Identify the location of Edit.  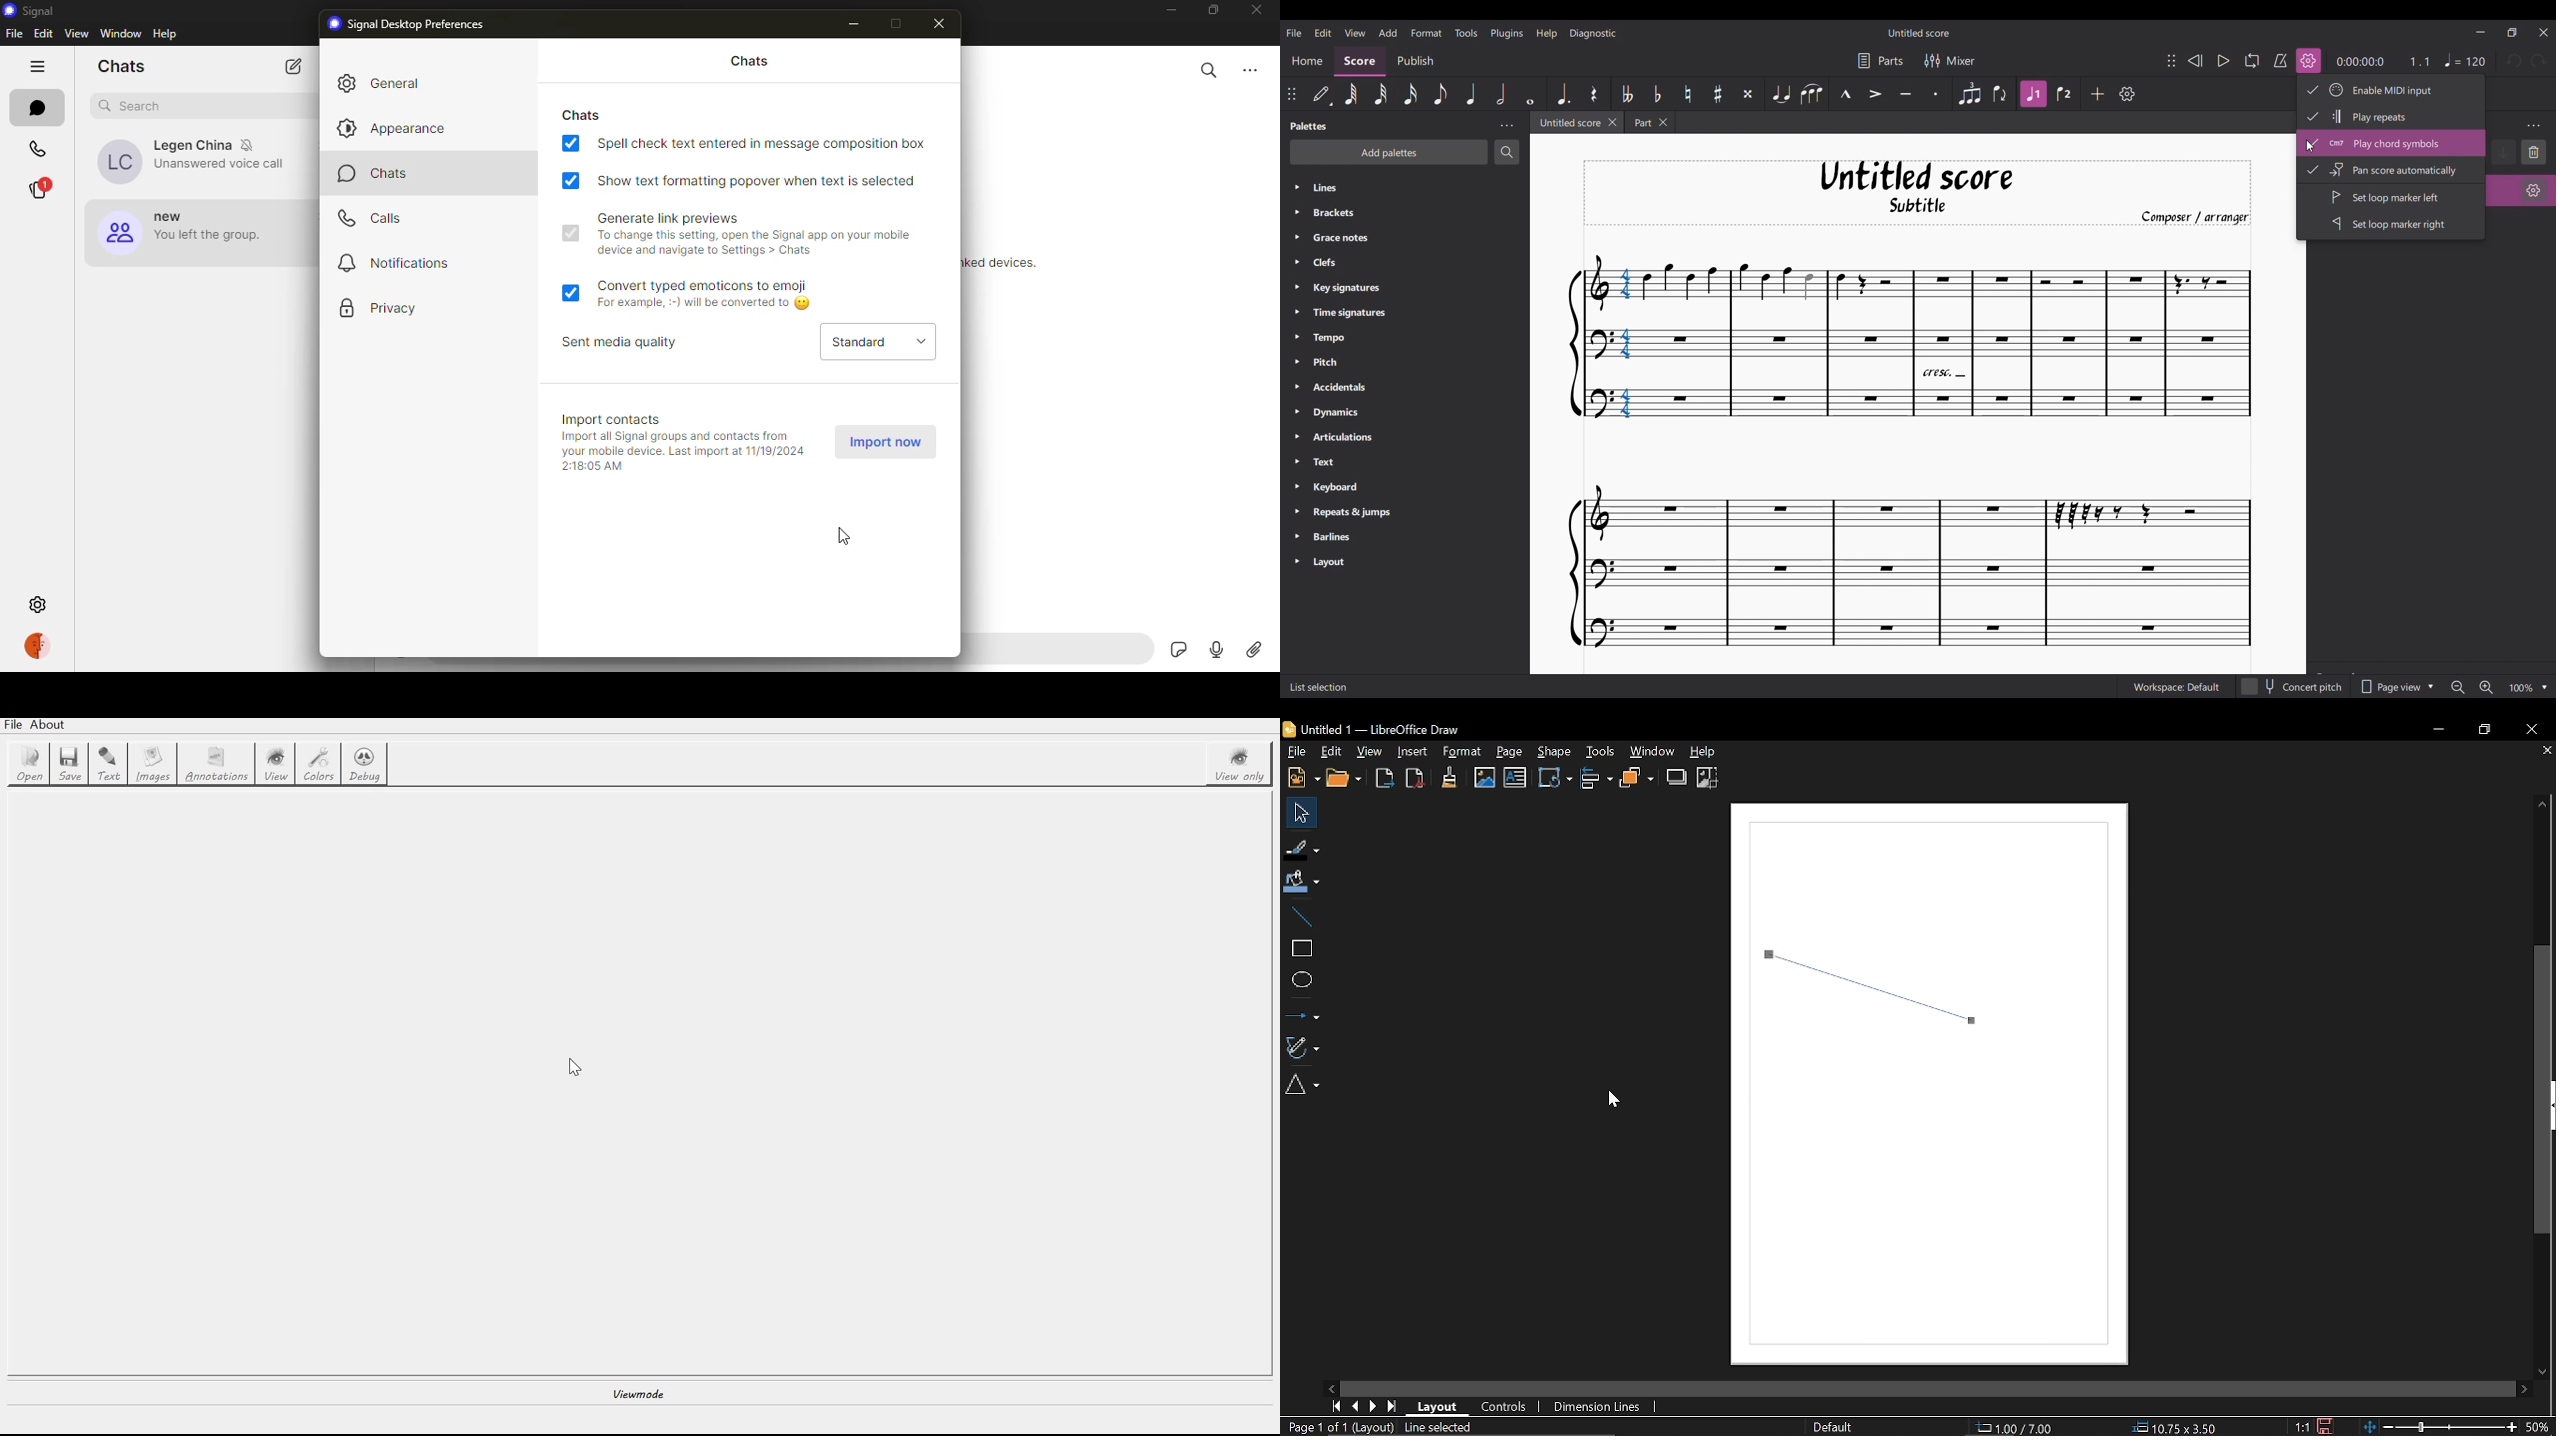
(1332, 750).